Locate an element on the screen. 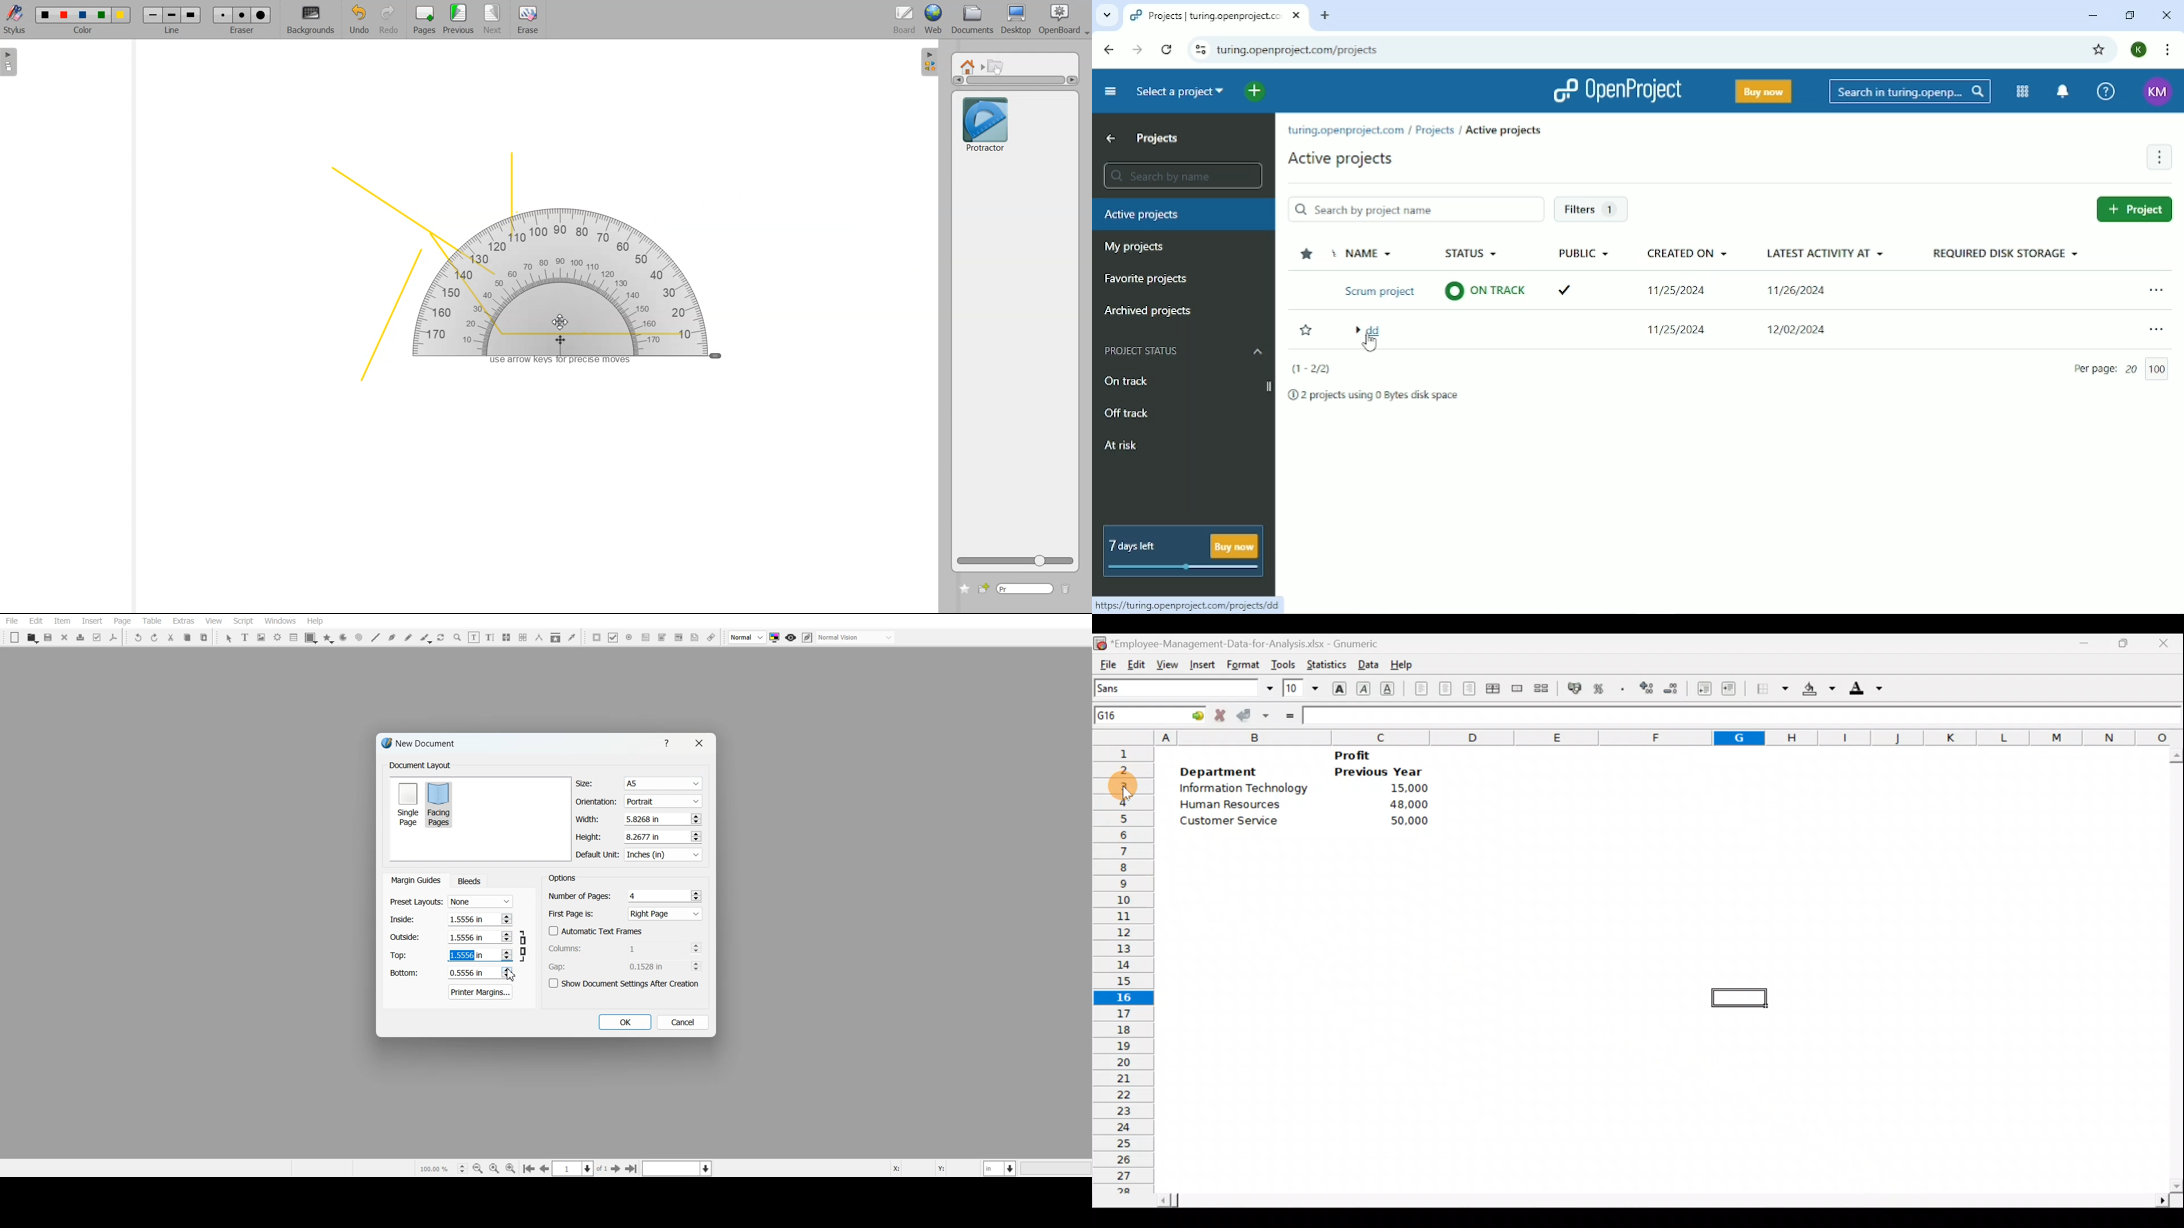 This screenshot has height=1232, width=2184. View is located at coordinates (1165, 663).